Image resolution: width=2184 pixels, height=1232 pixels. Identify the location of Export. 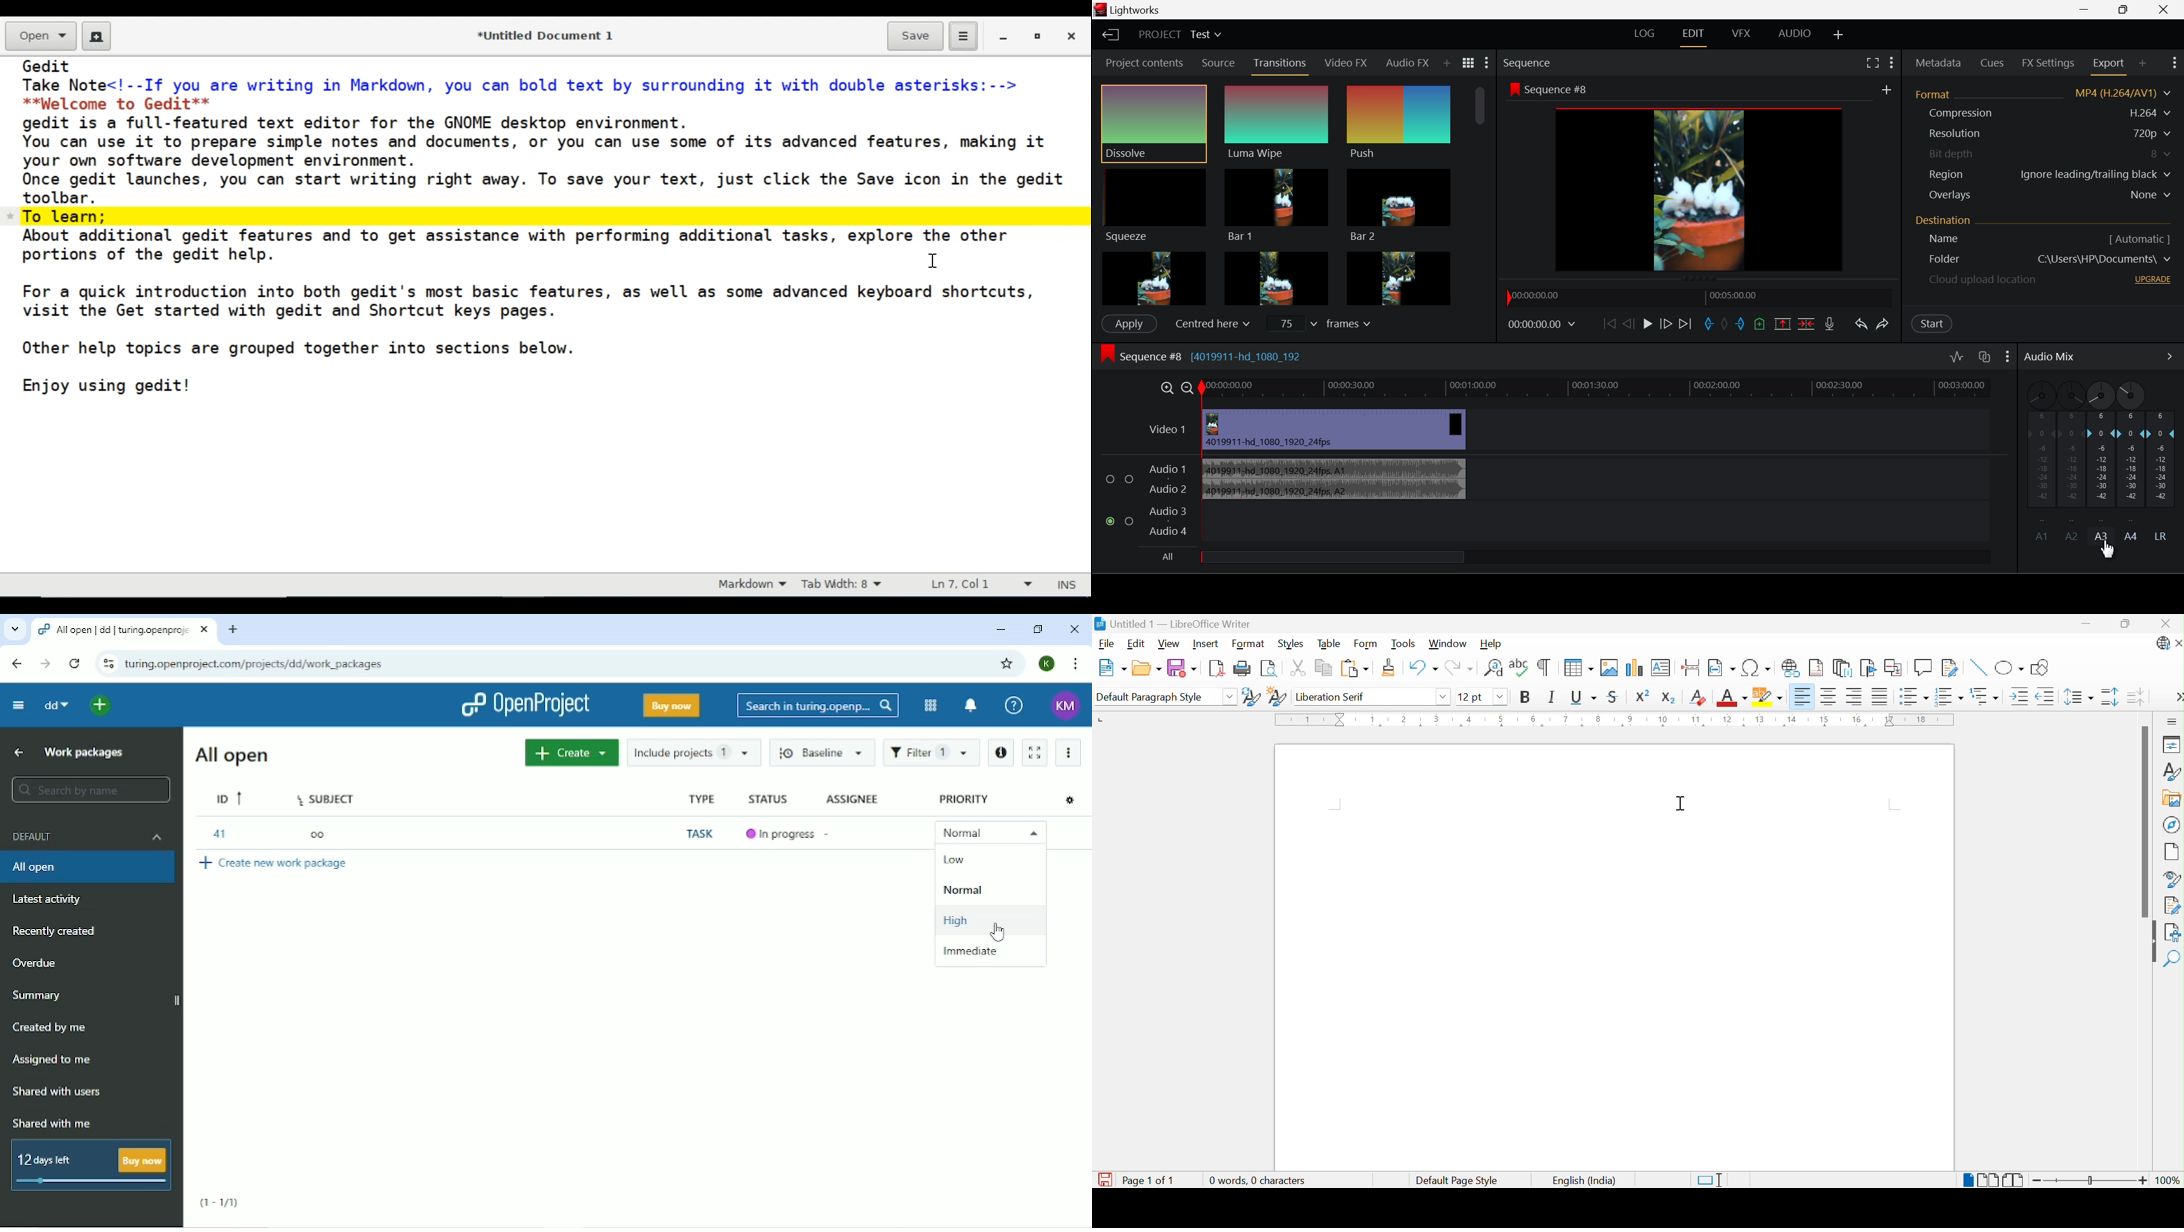
(2107, 65).